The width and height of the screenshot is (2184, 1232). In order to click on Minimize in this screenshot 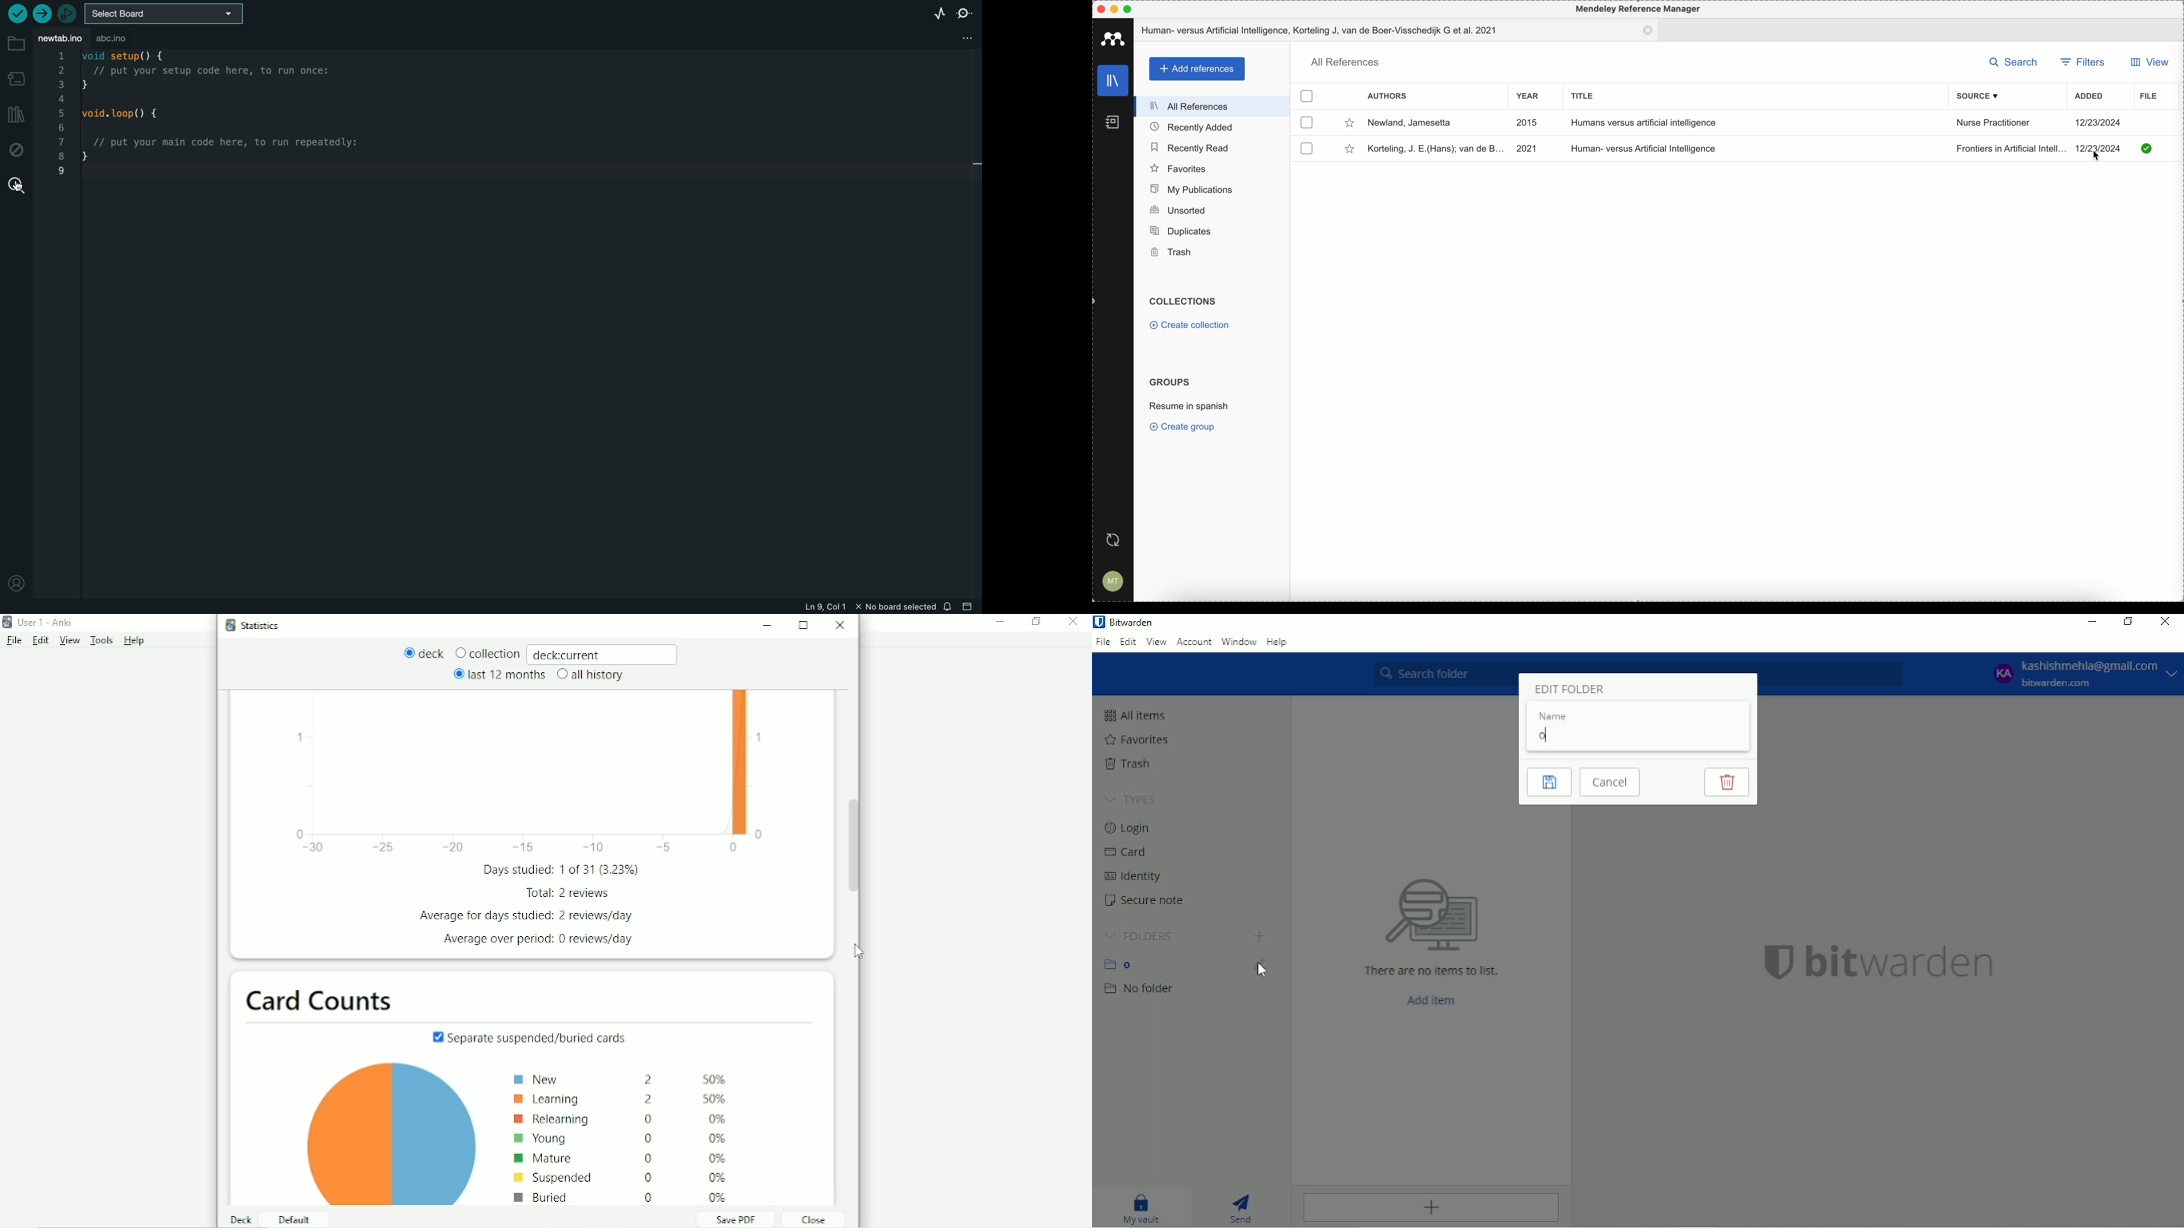, I will do `click(1001, 622)`.